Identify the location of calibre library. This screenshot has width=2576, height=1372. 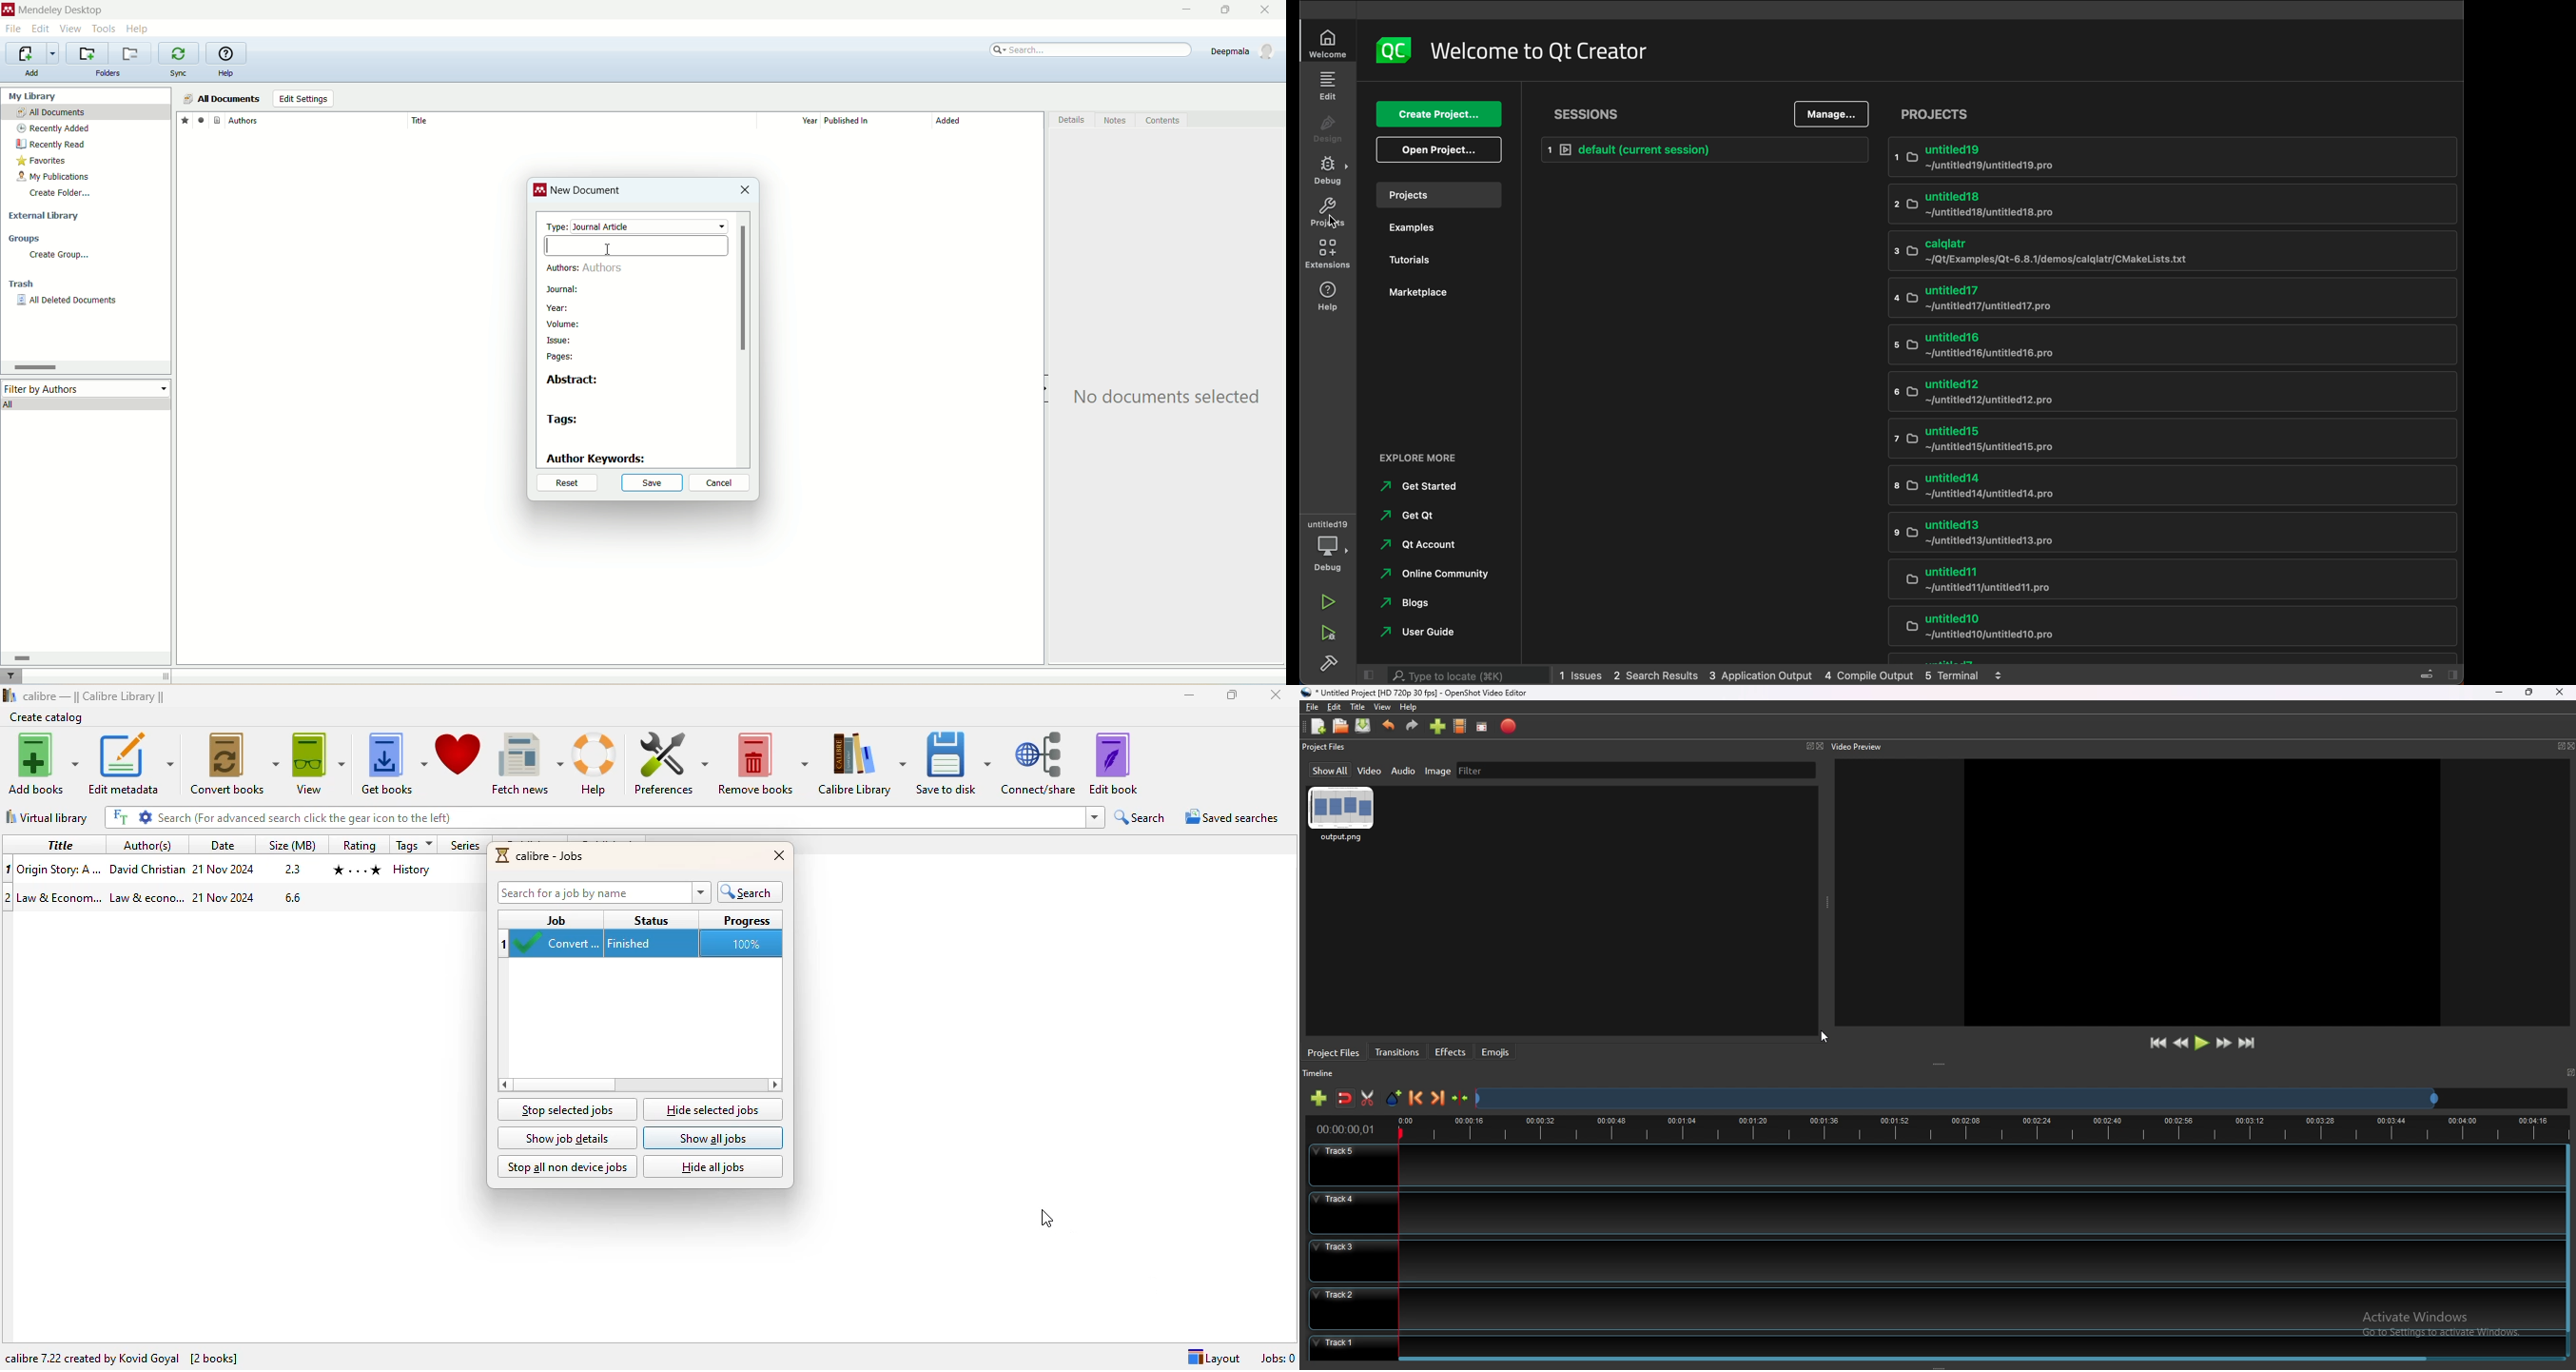
(94, 696).